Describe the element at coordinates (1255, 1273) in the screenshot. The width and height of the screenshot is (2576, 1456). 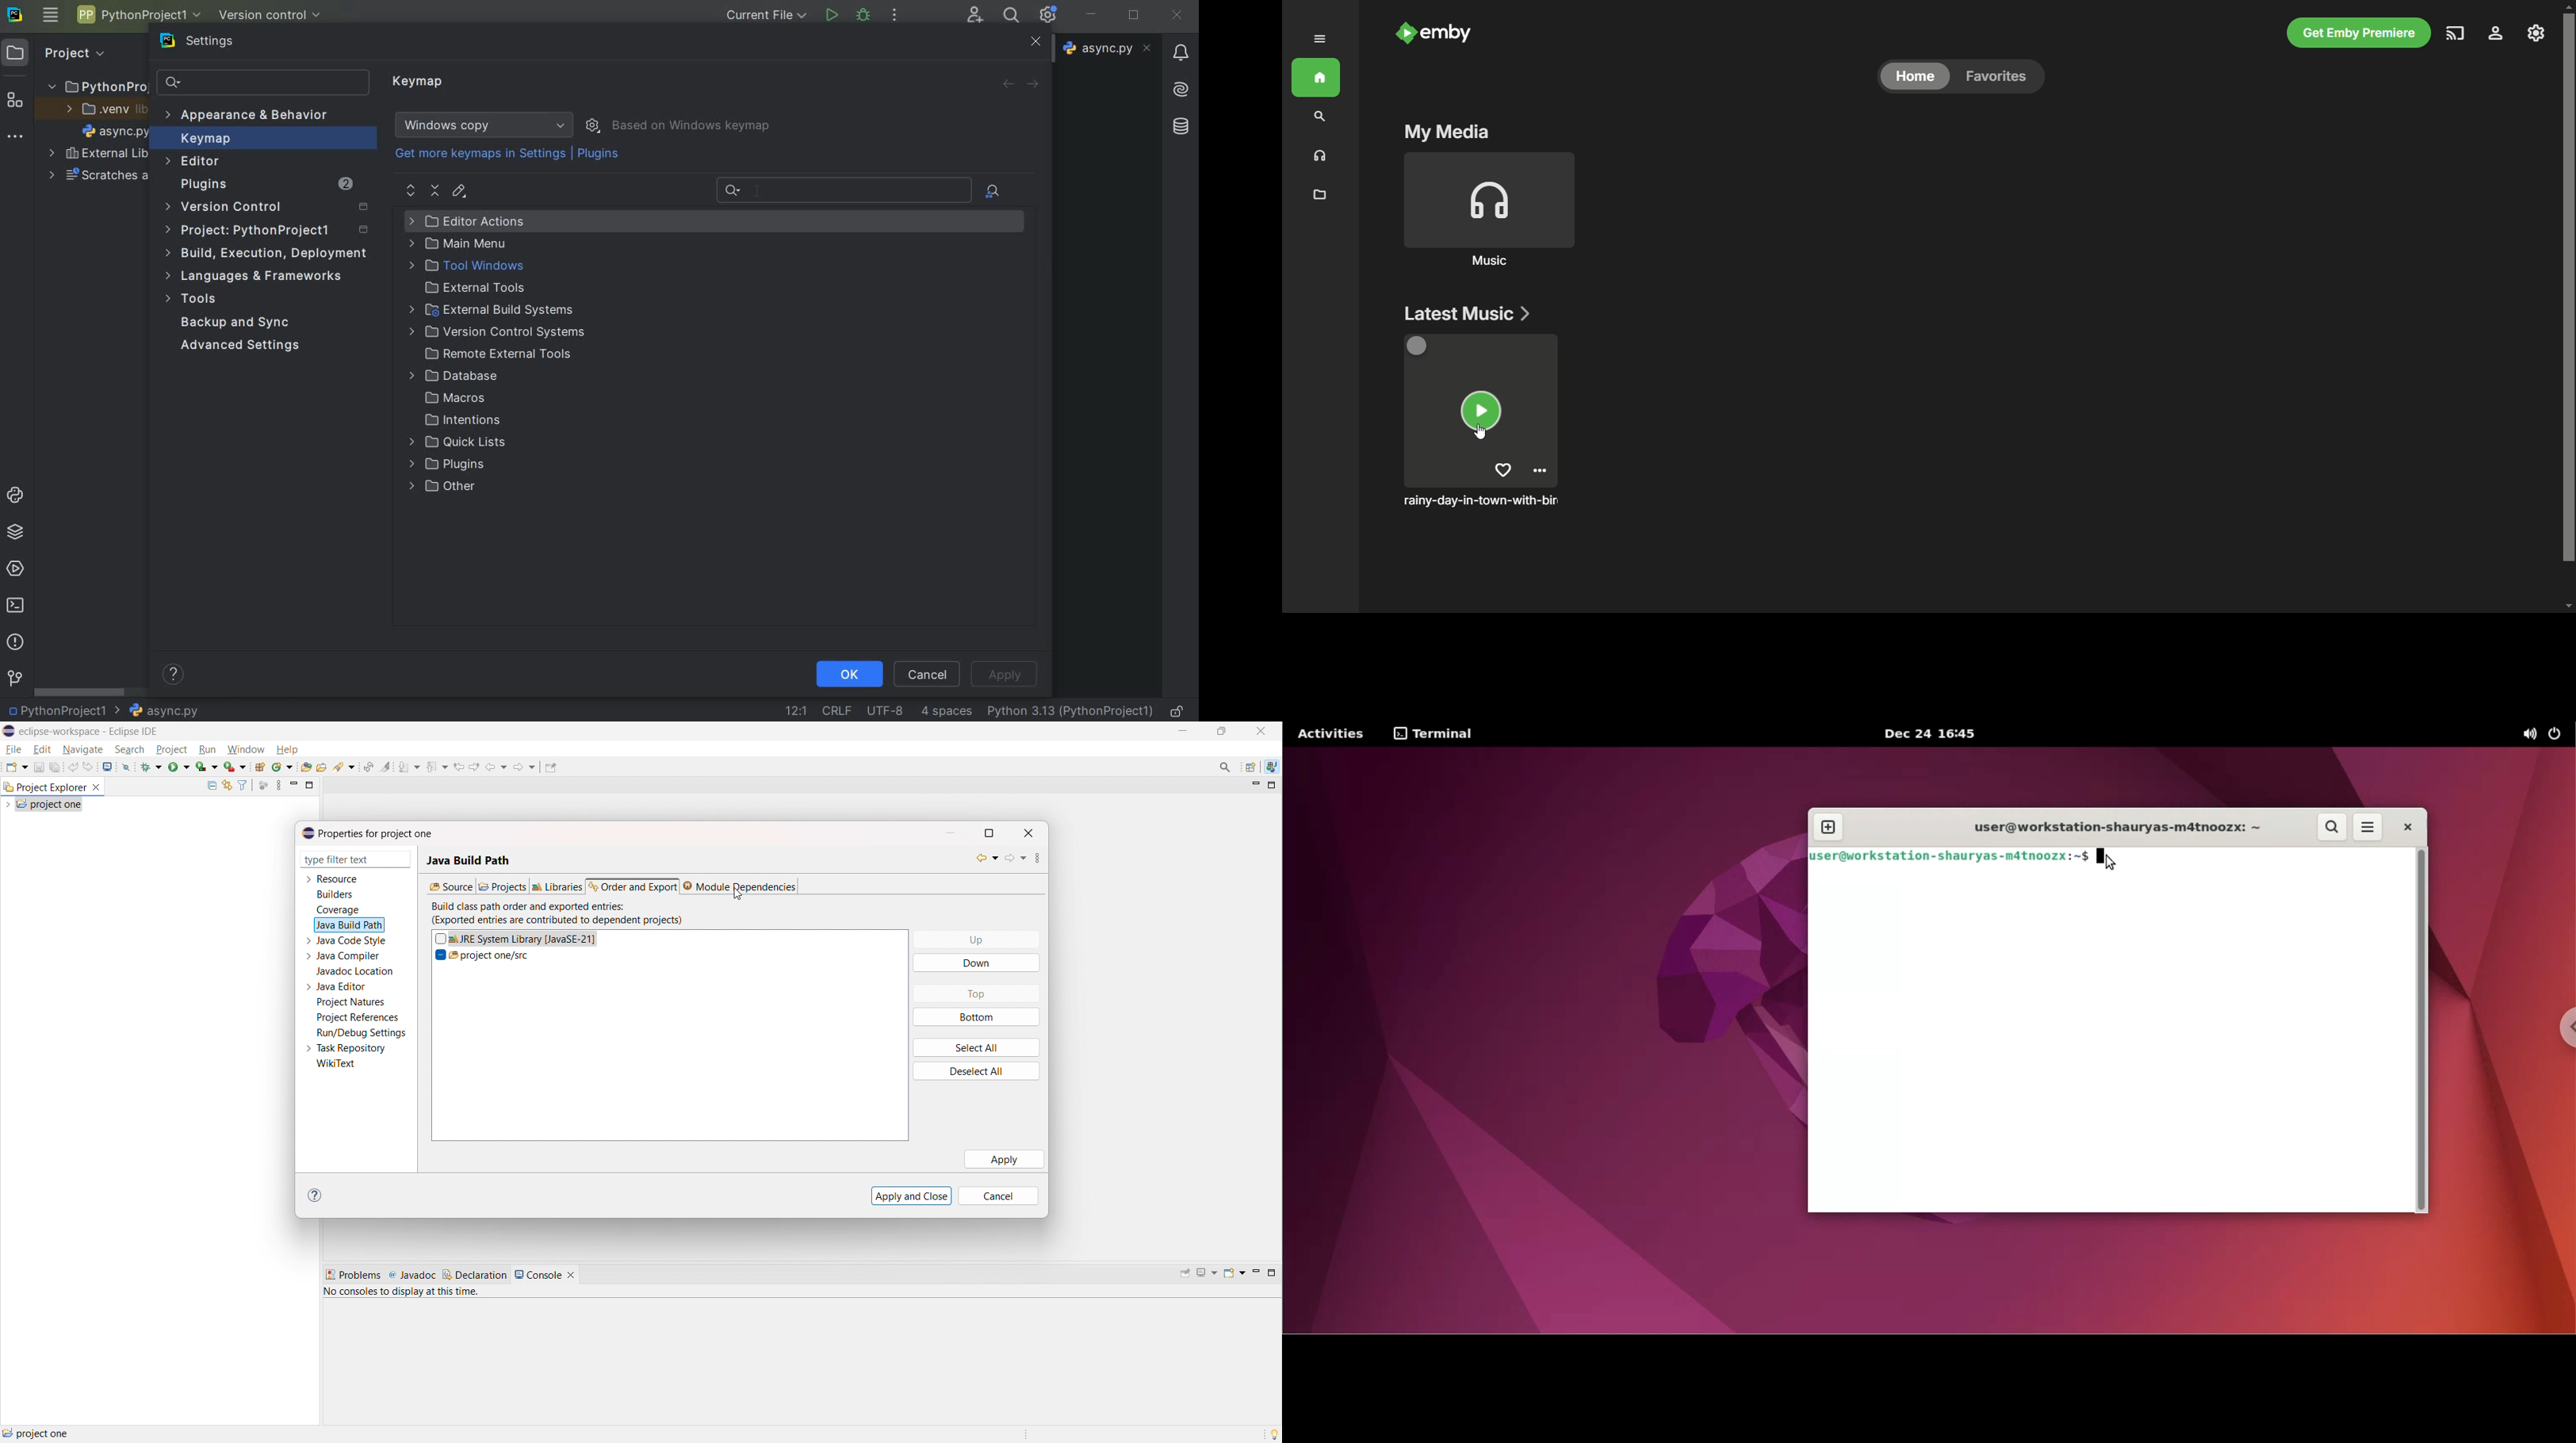
I see `minimize` at that location.